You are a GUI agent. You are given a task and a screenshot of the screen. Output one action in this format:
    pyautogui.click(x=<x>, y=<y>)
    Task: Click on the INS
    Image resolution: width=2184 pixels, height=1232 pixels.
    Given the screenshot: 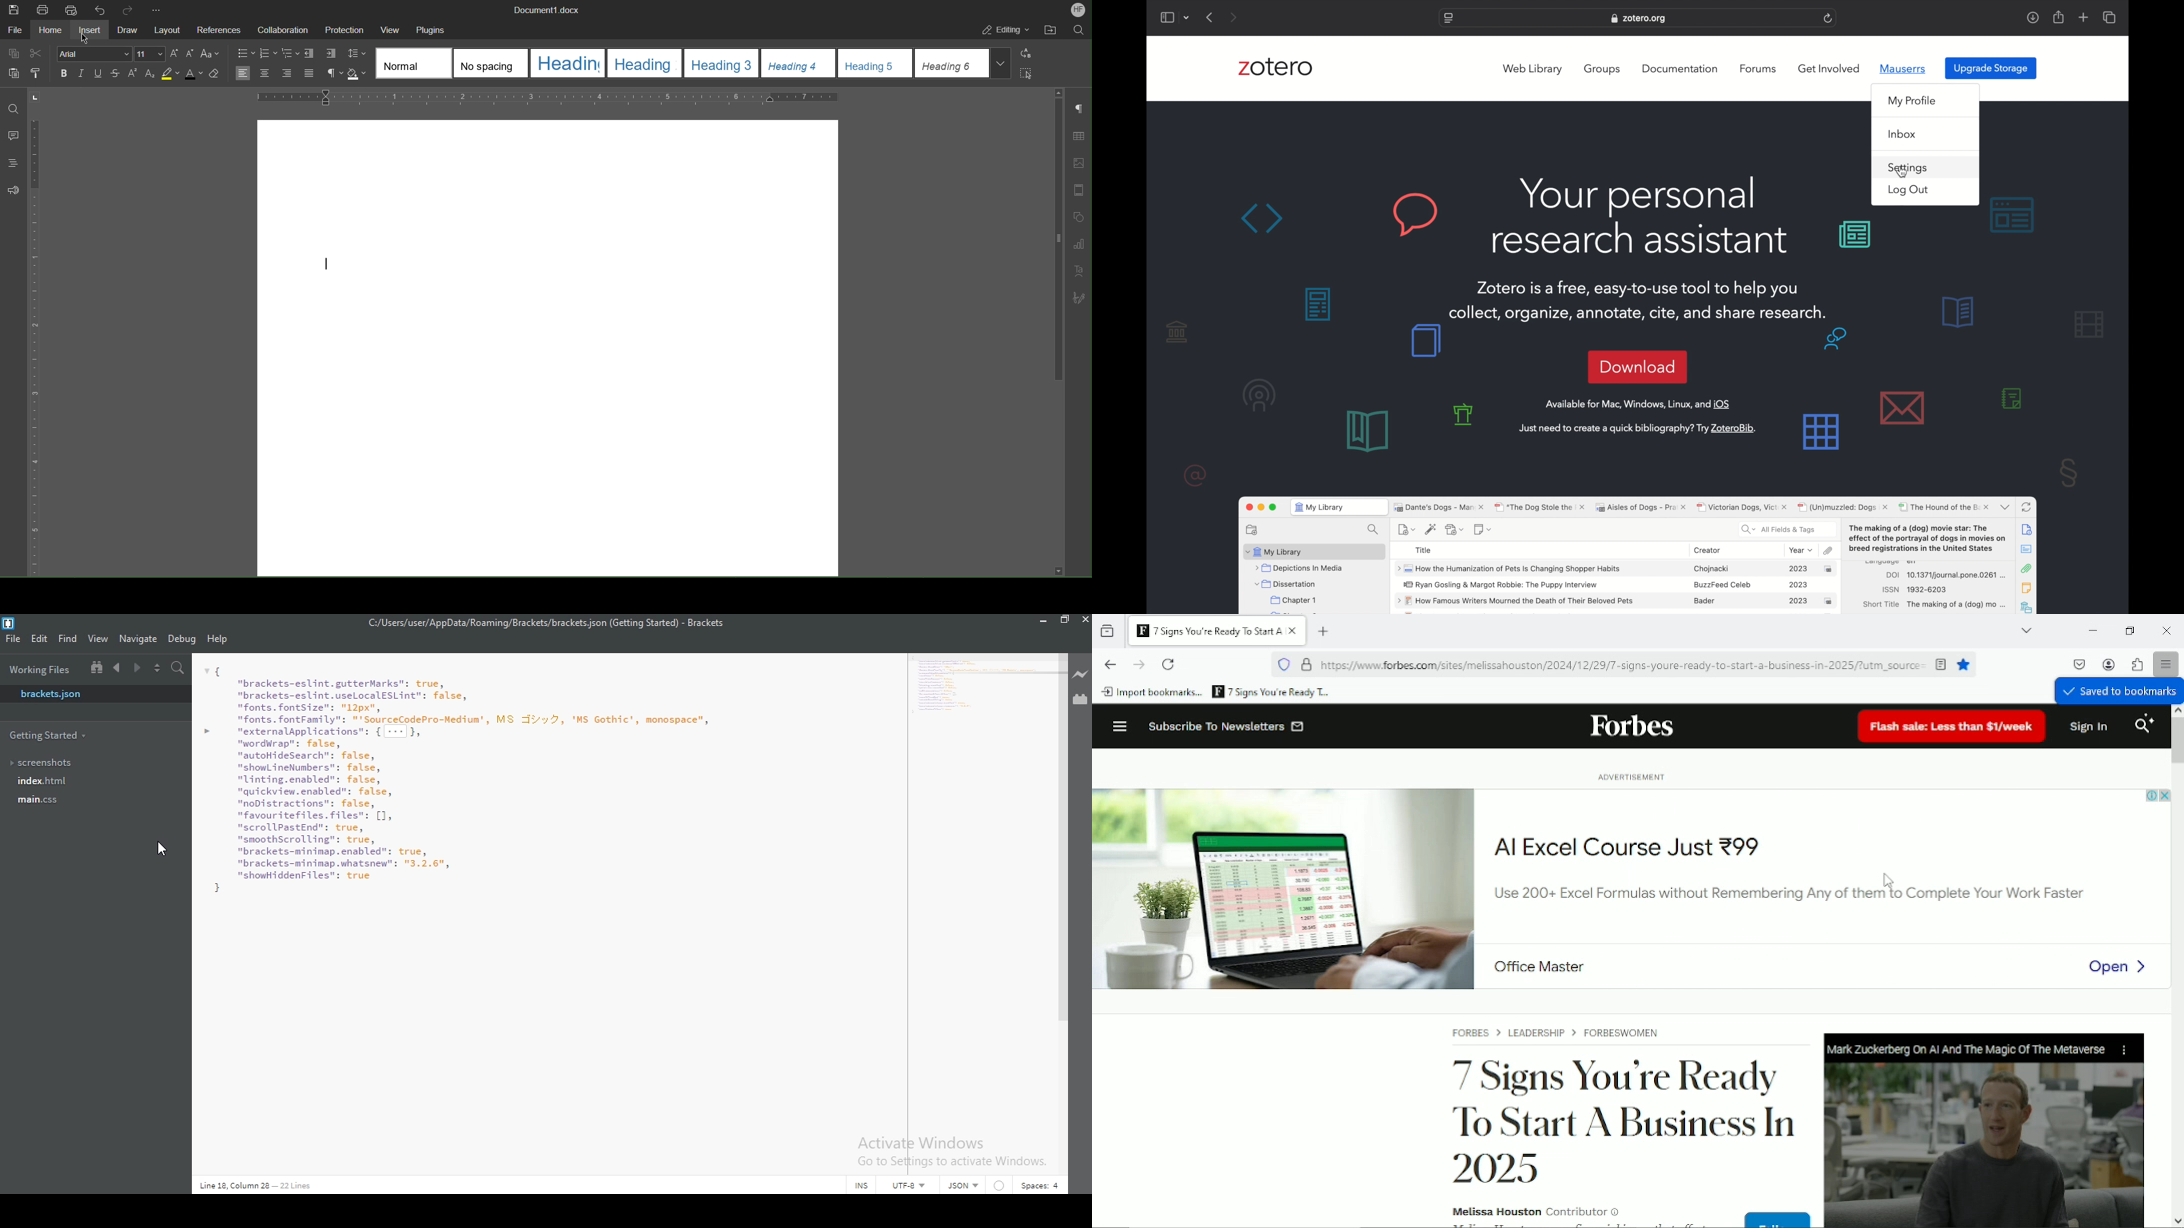 What is the action you would take?
    pyautogui.click(x=863, y=1186)
    